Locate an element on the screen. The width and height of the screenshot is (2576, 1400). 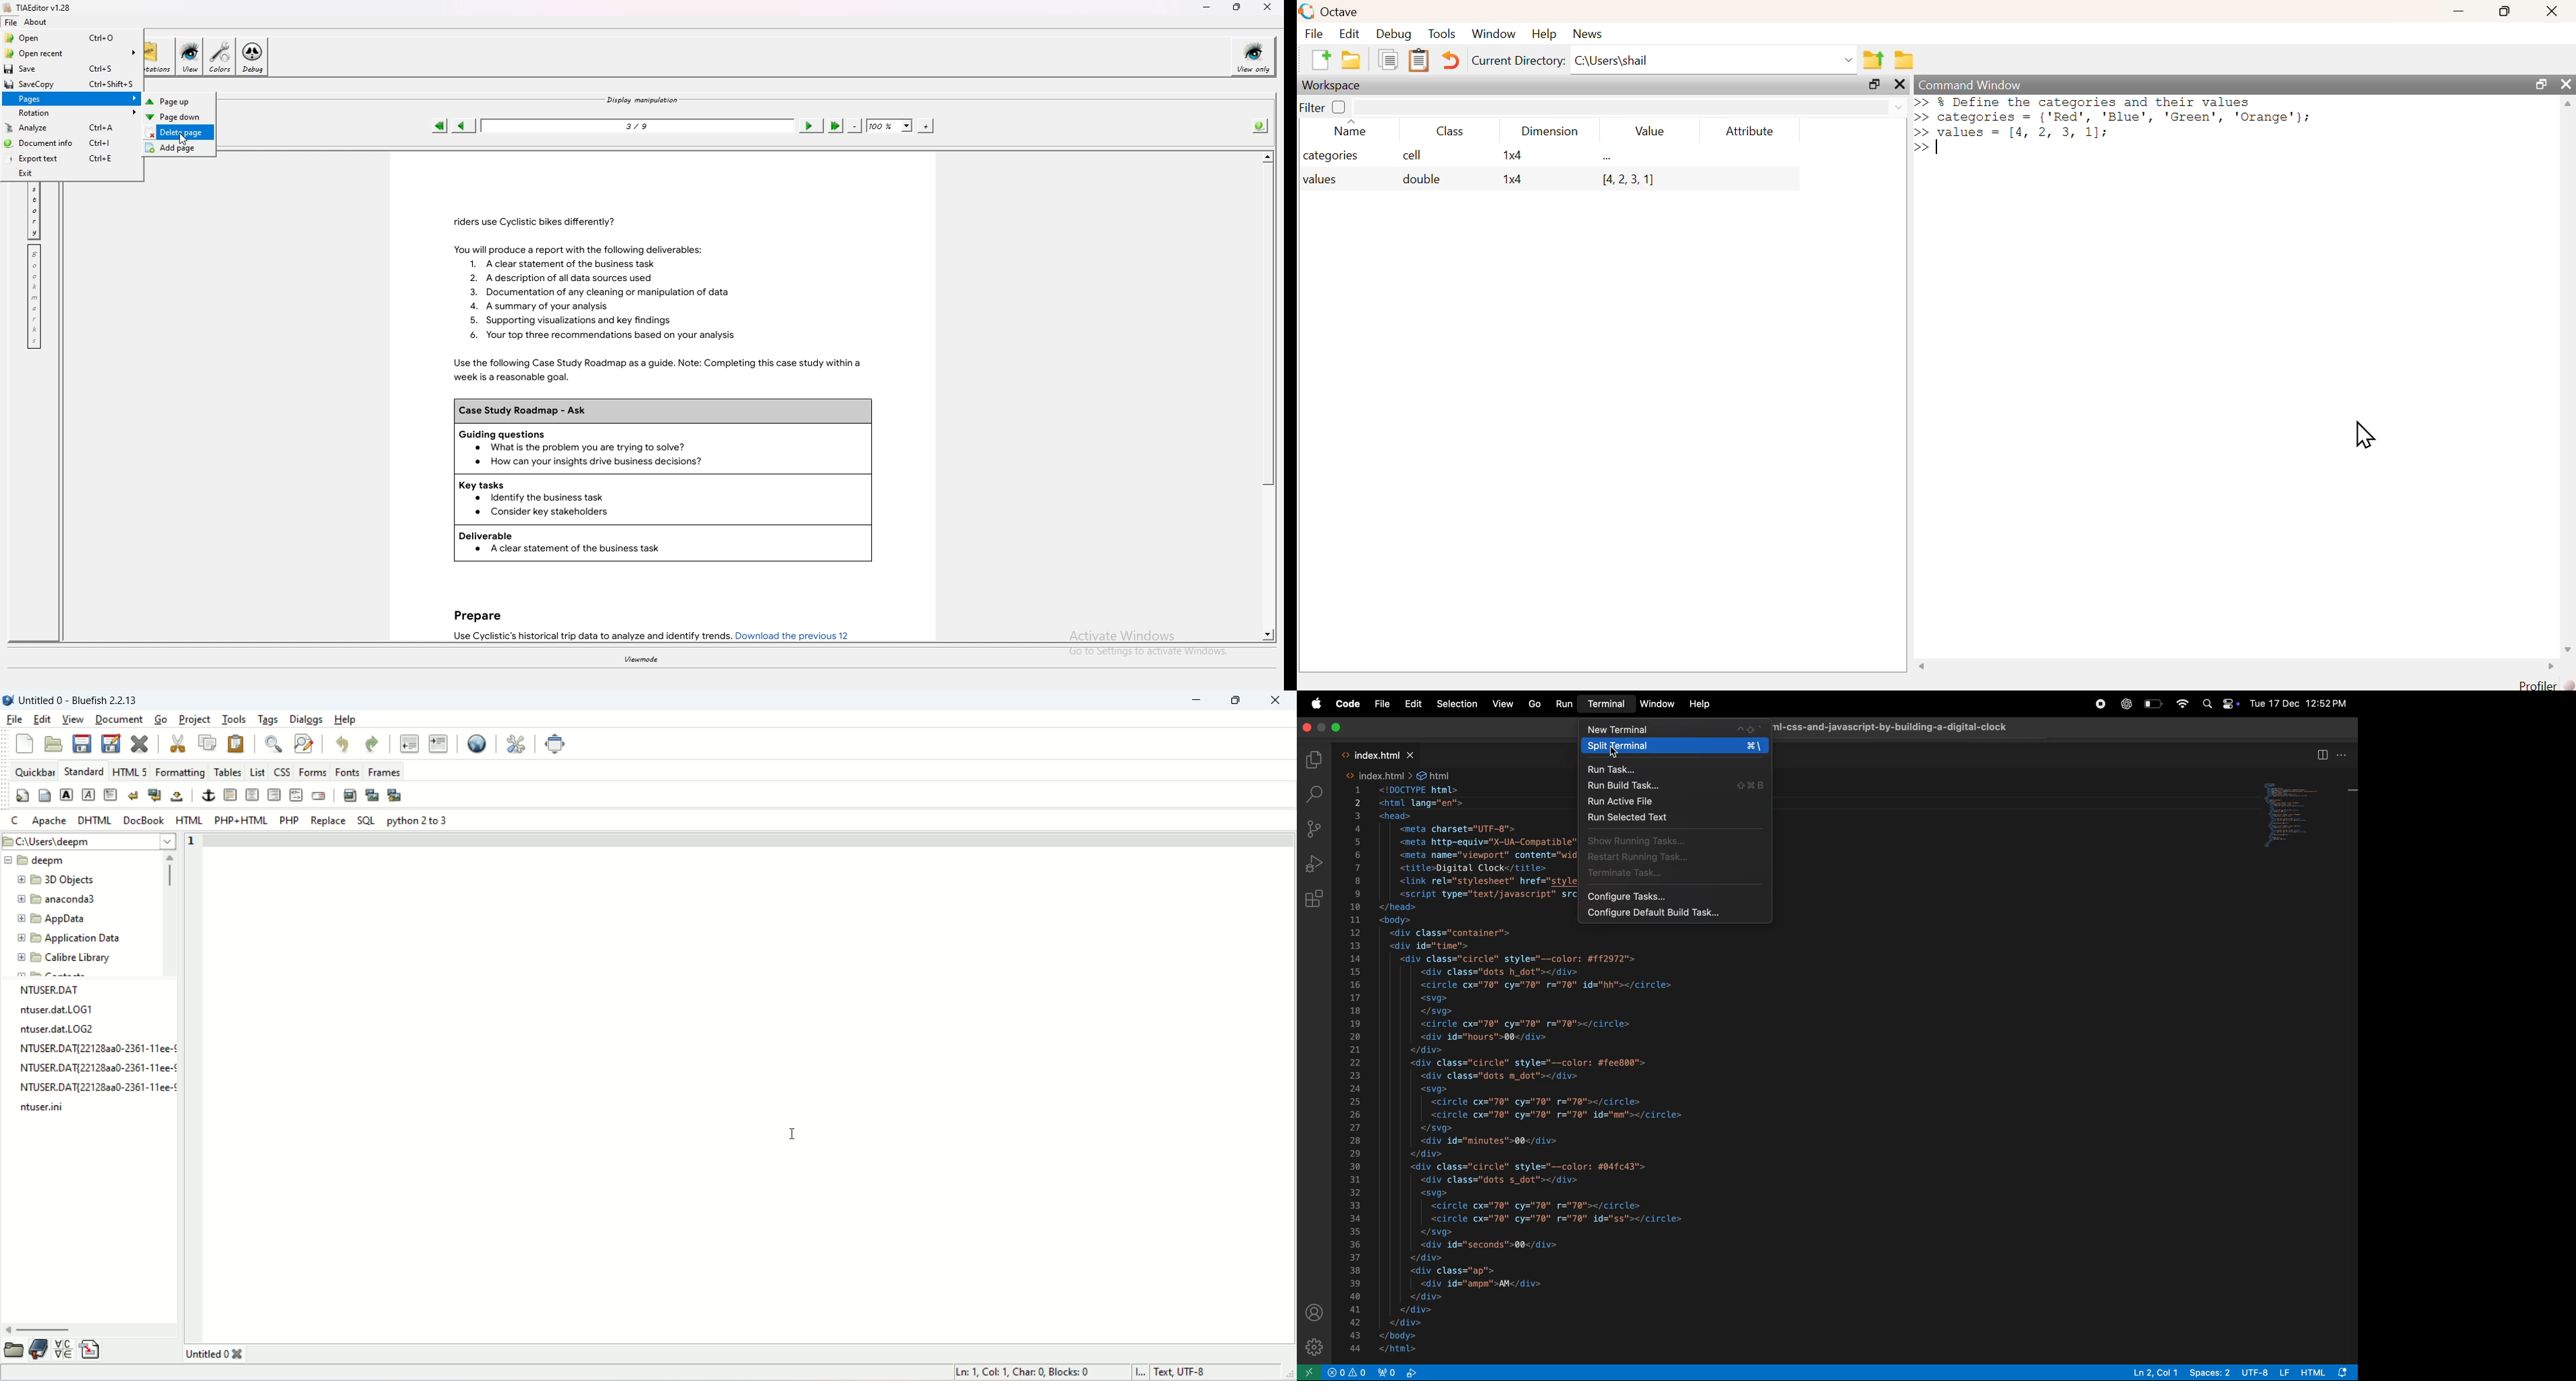
no problems is located at coordinates (1348, 1373).